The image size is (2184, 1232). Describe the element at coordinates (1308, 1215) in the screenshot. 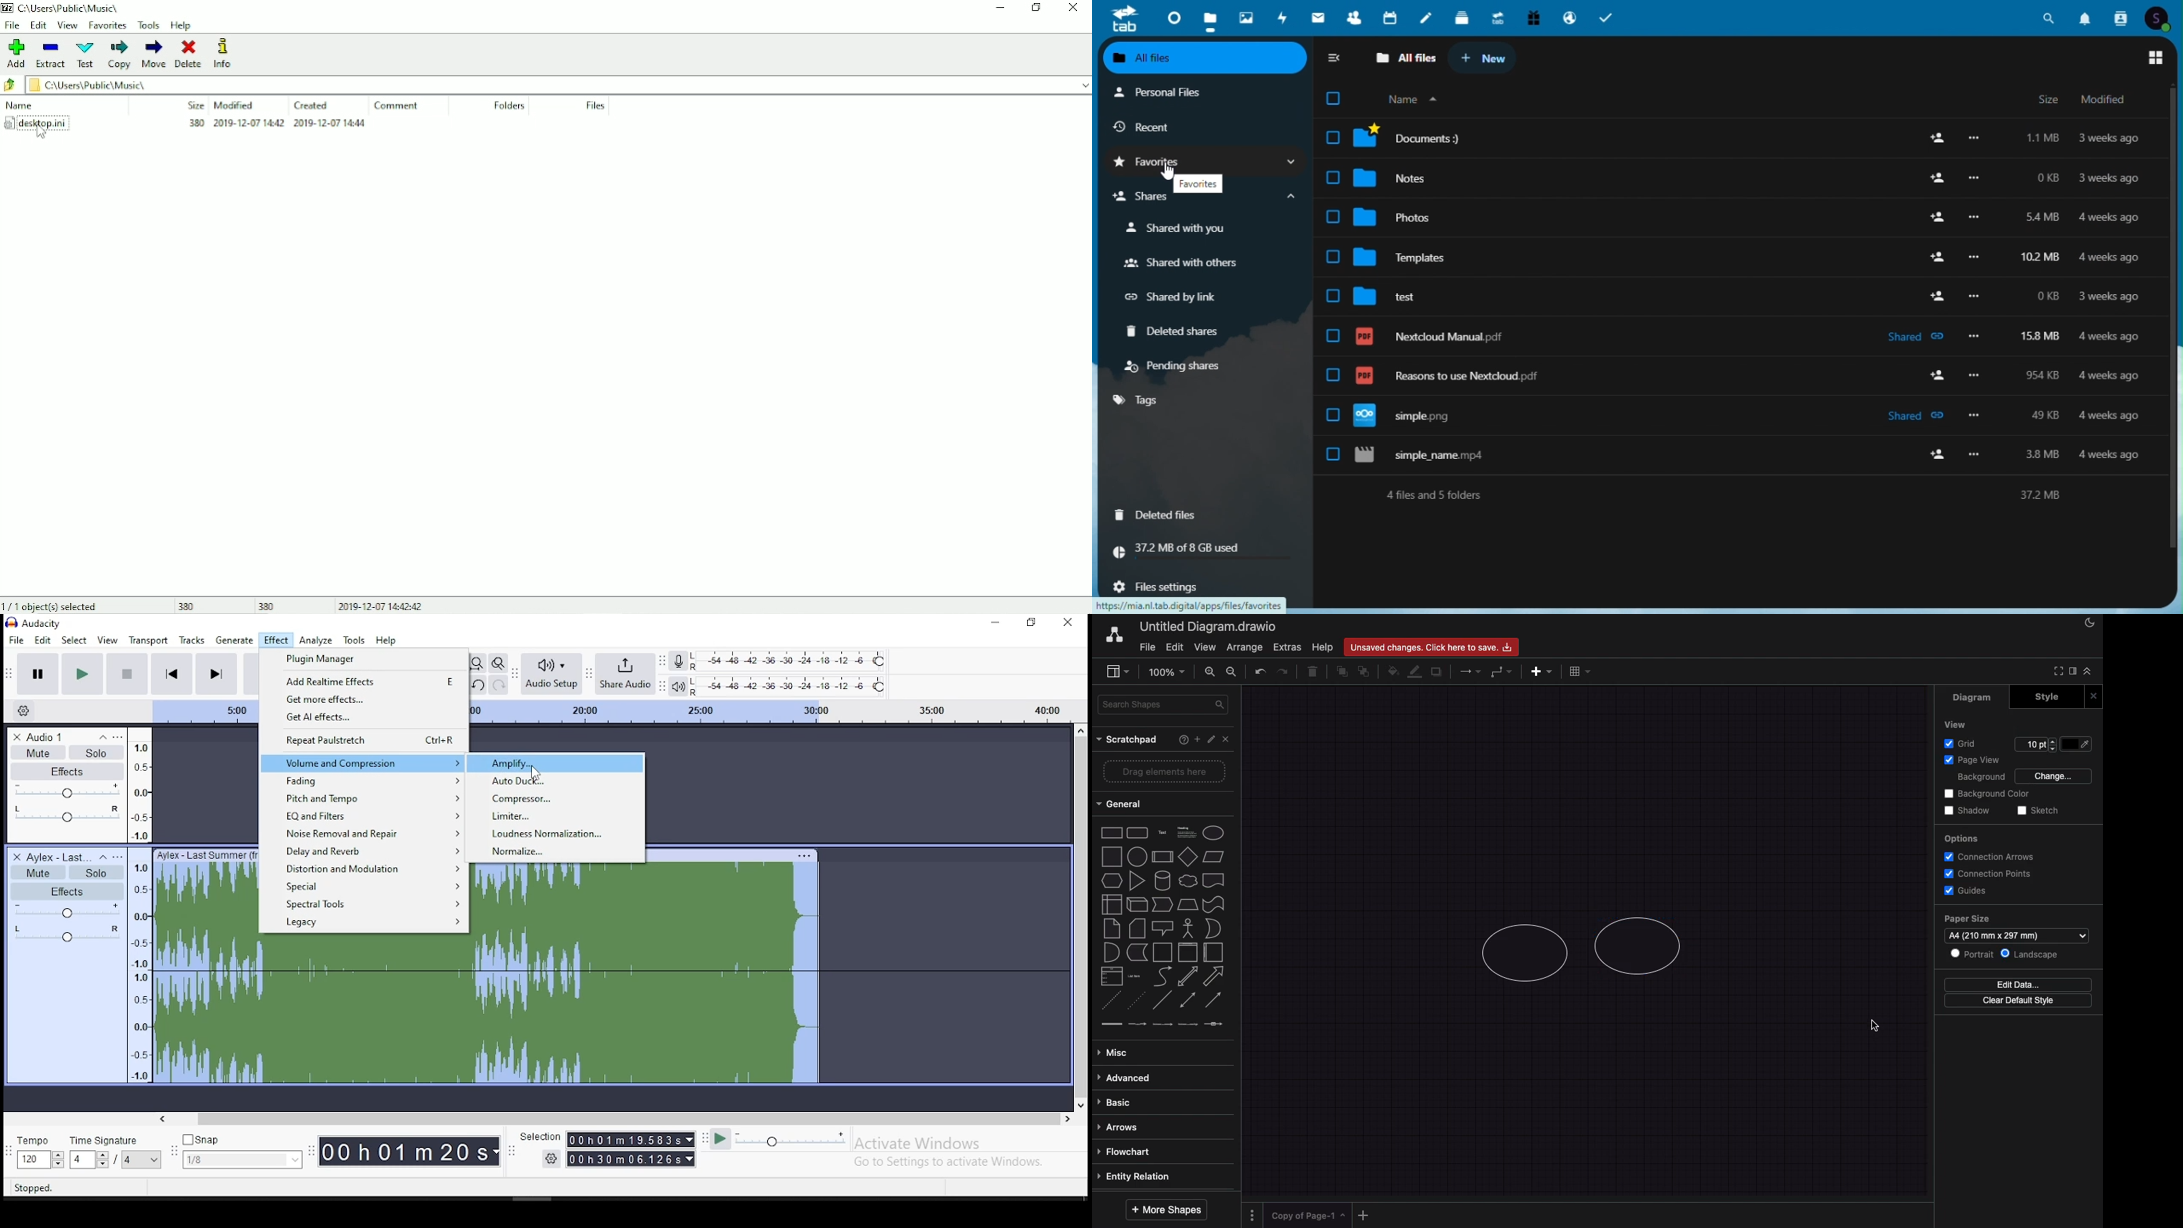

I see `copy of page-1` at that location.